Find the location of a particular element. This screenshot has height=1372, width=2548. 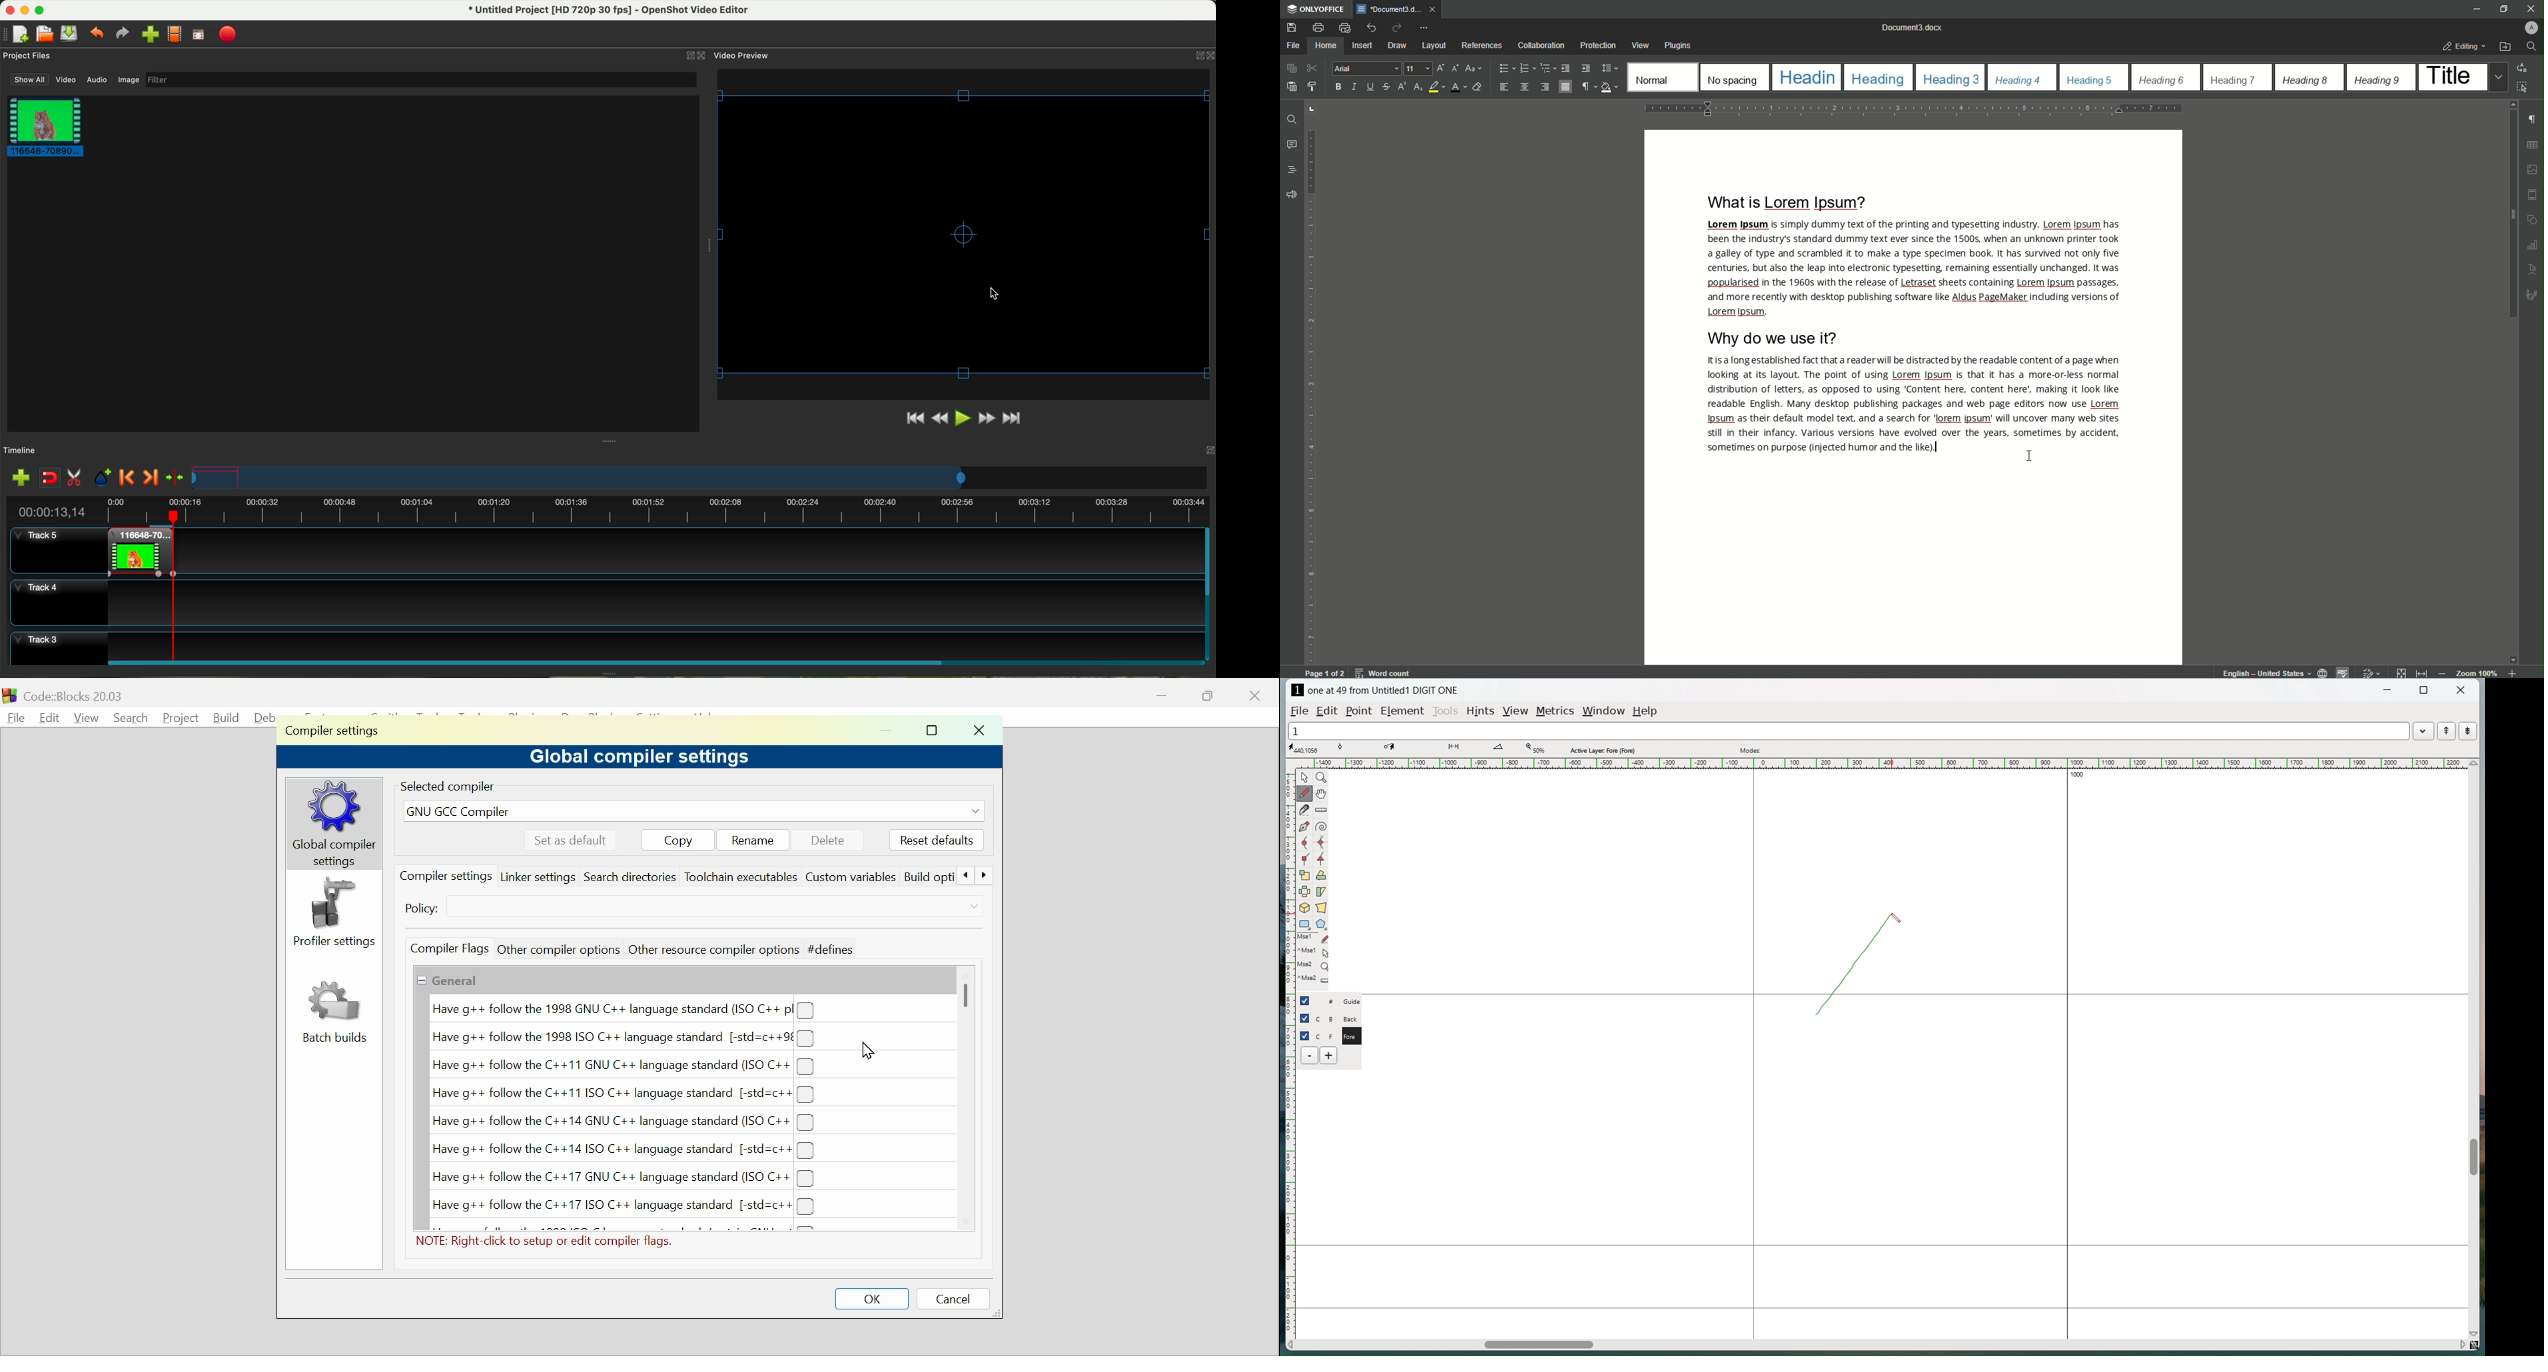

Close is located at coordinates (2530, 9).